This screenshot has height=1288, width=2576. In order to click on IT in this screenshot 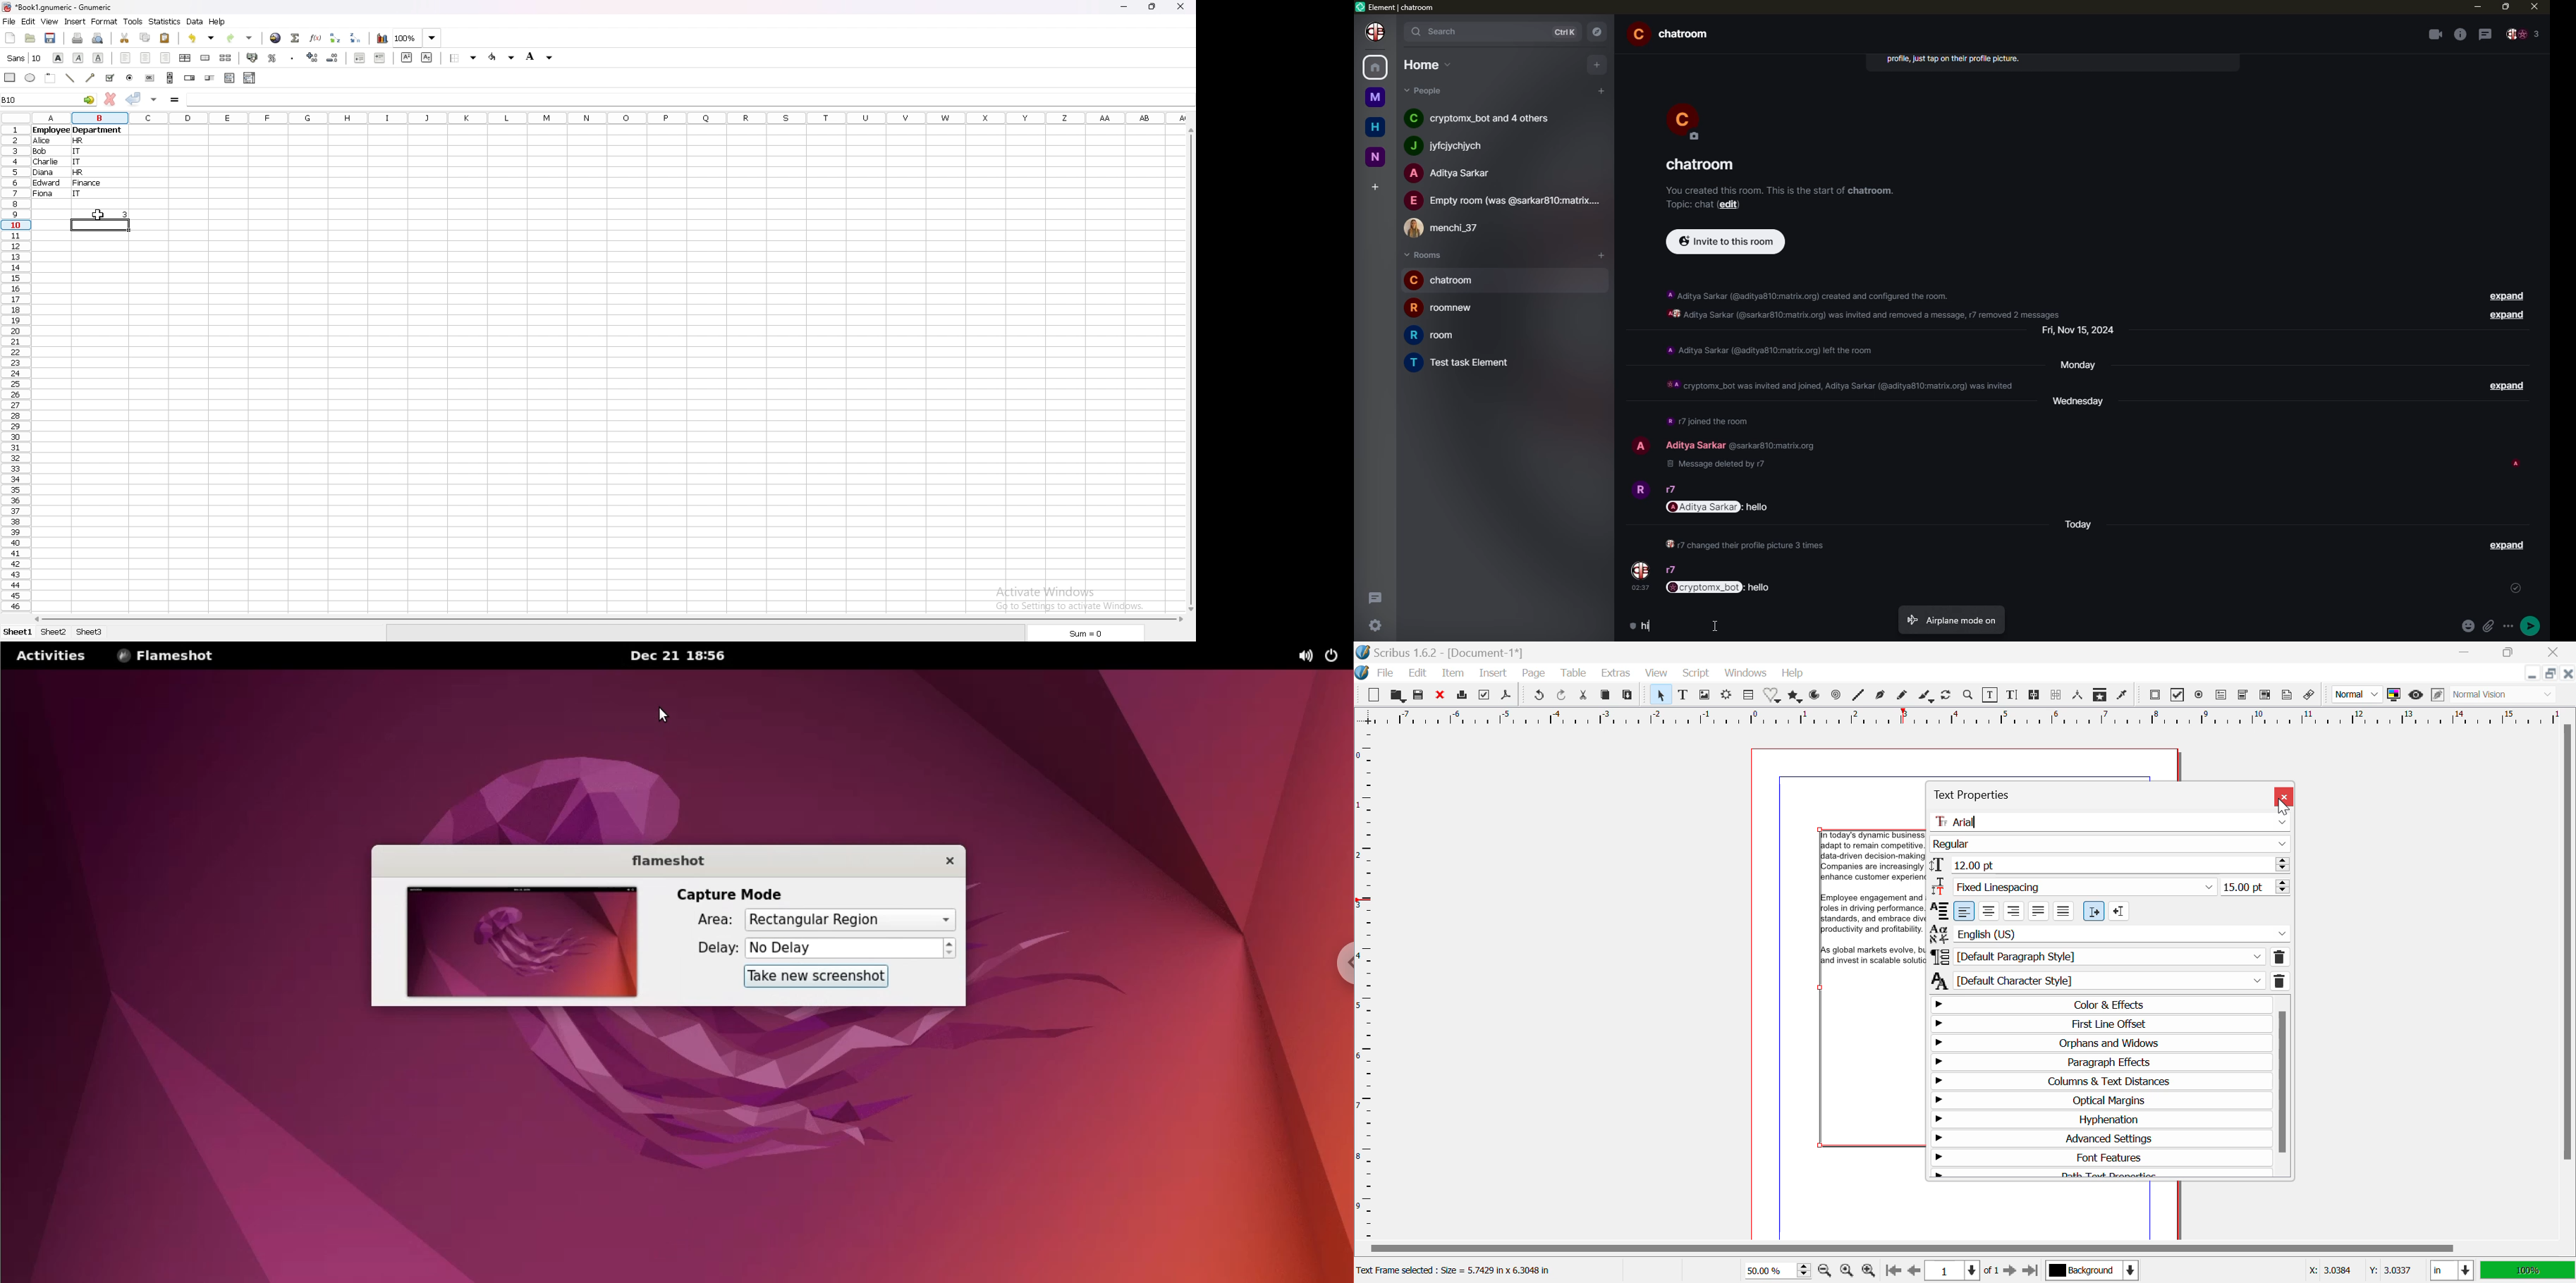, I will do `click(79, 151)`.